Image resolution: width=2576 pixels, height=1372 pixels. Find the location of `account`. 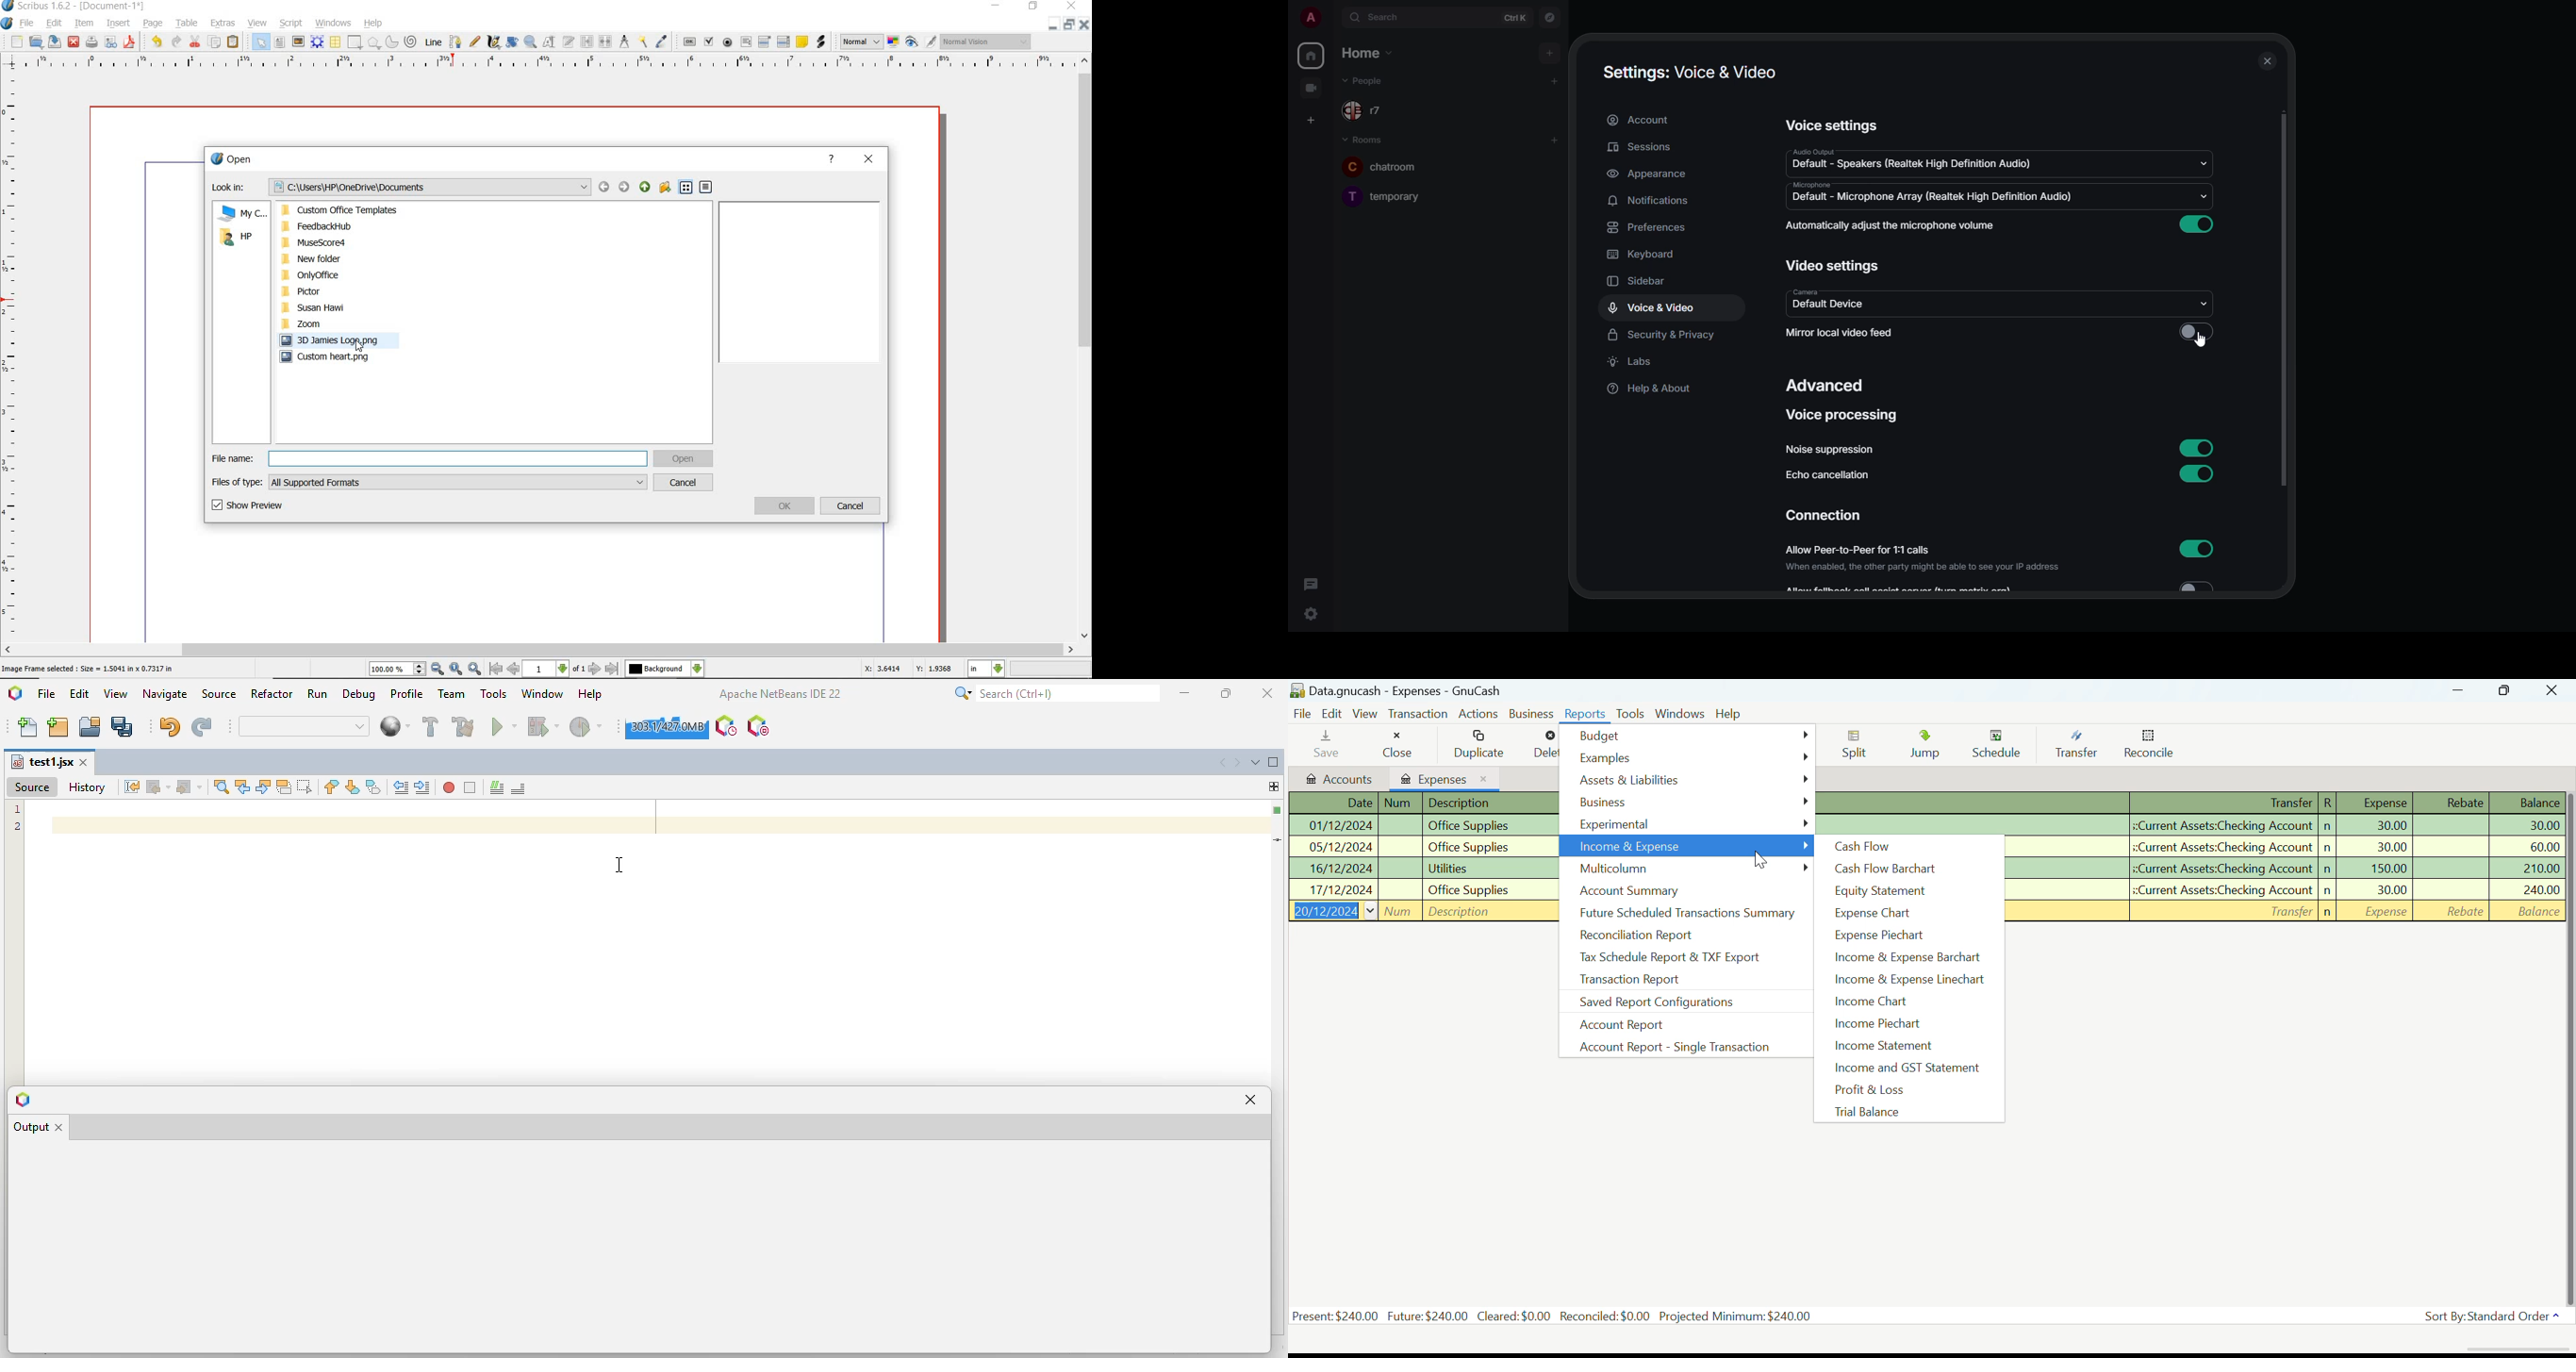

account is located at coordinates (1648, 121).